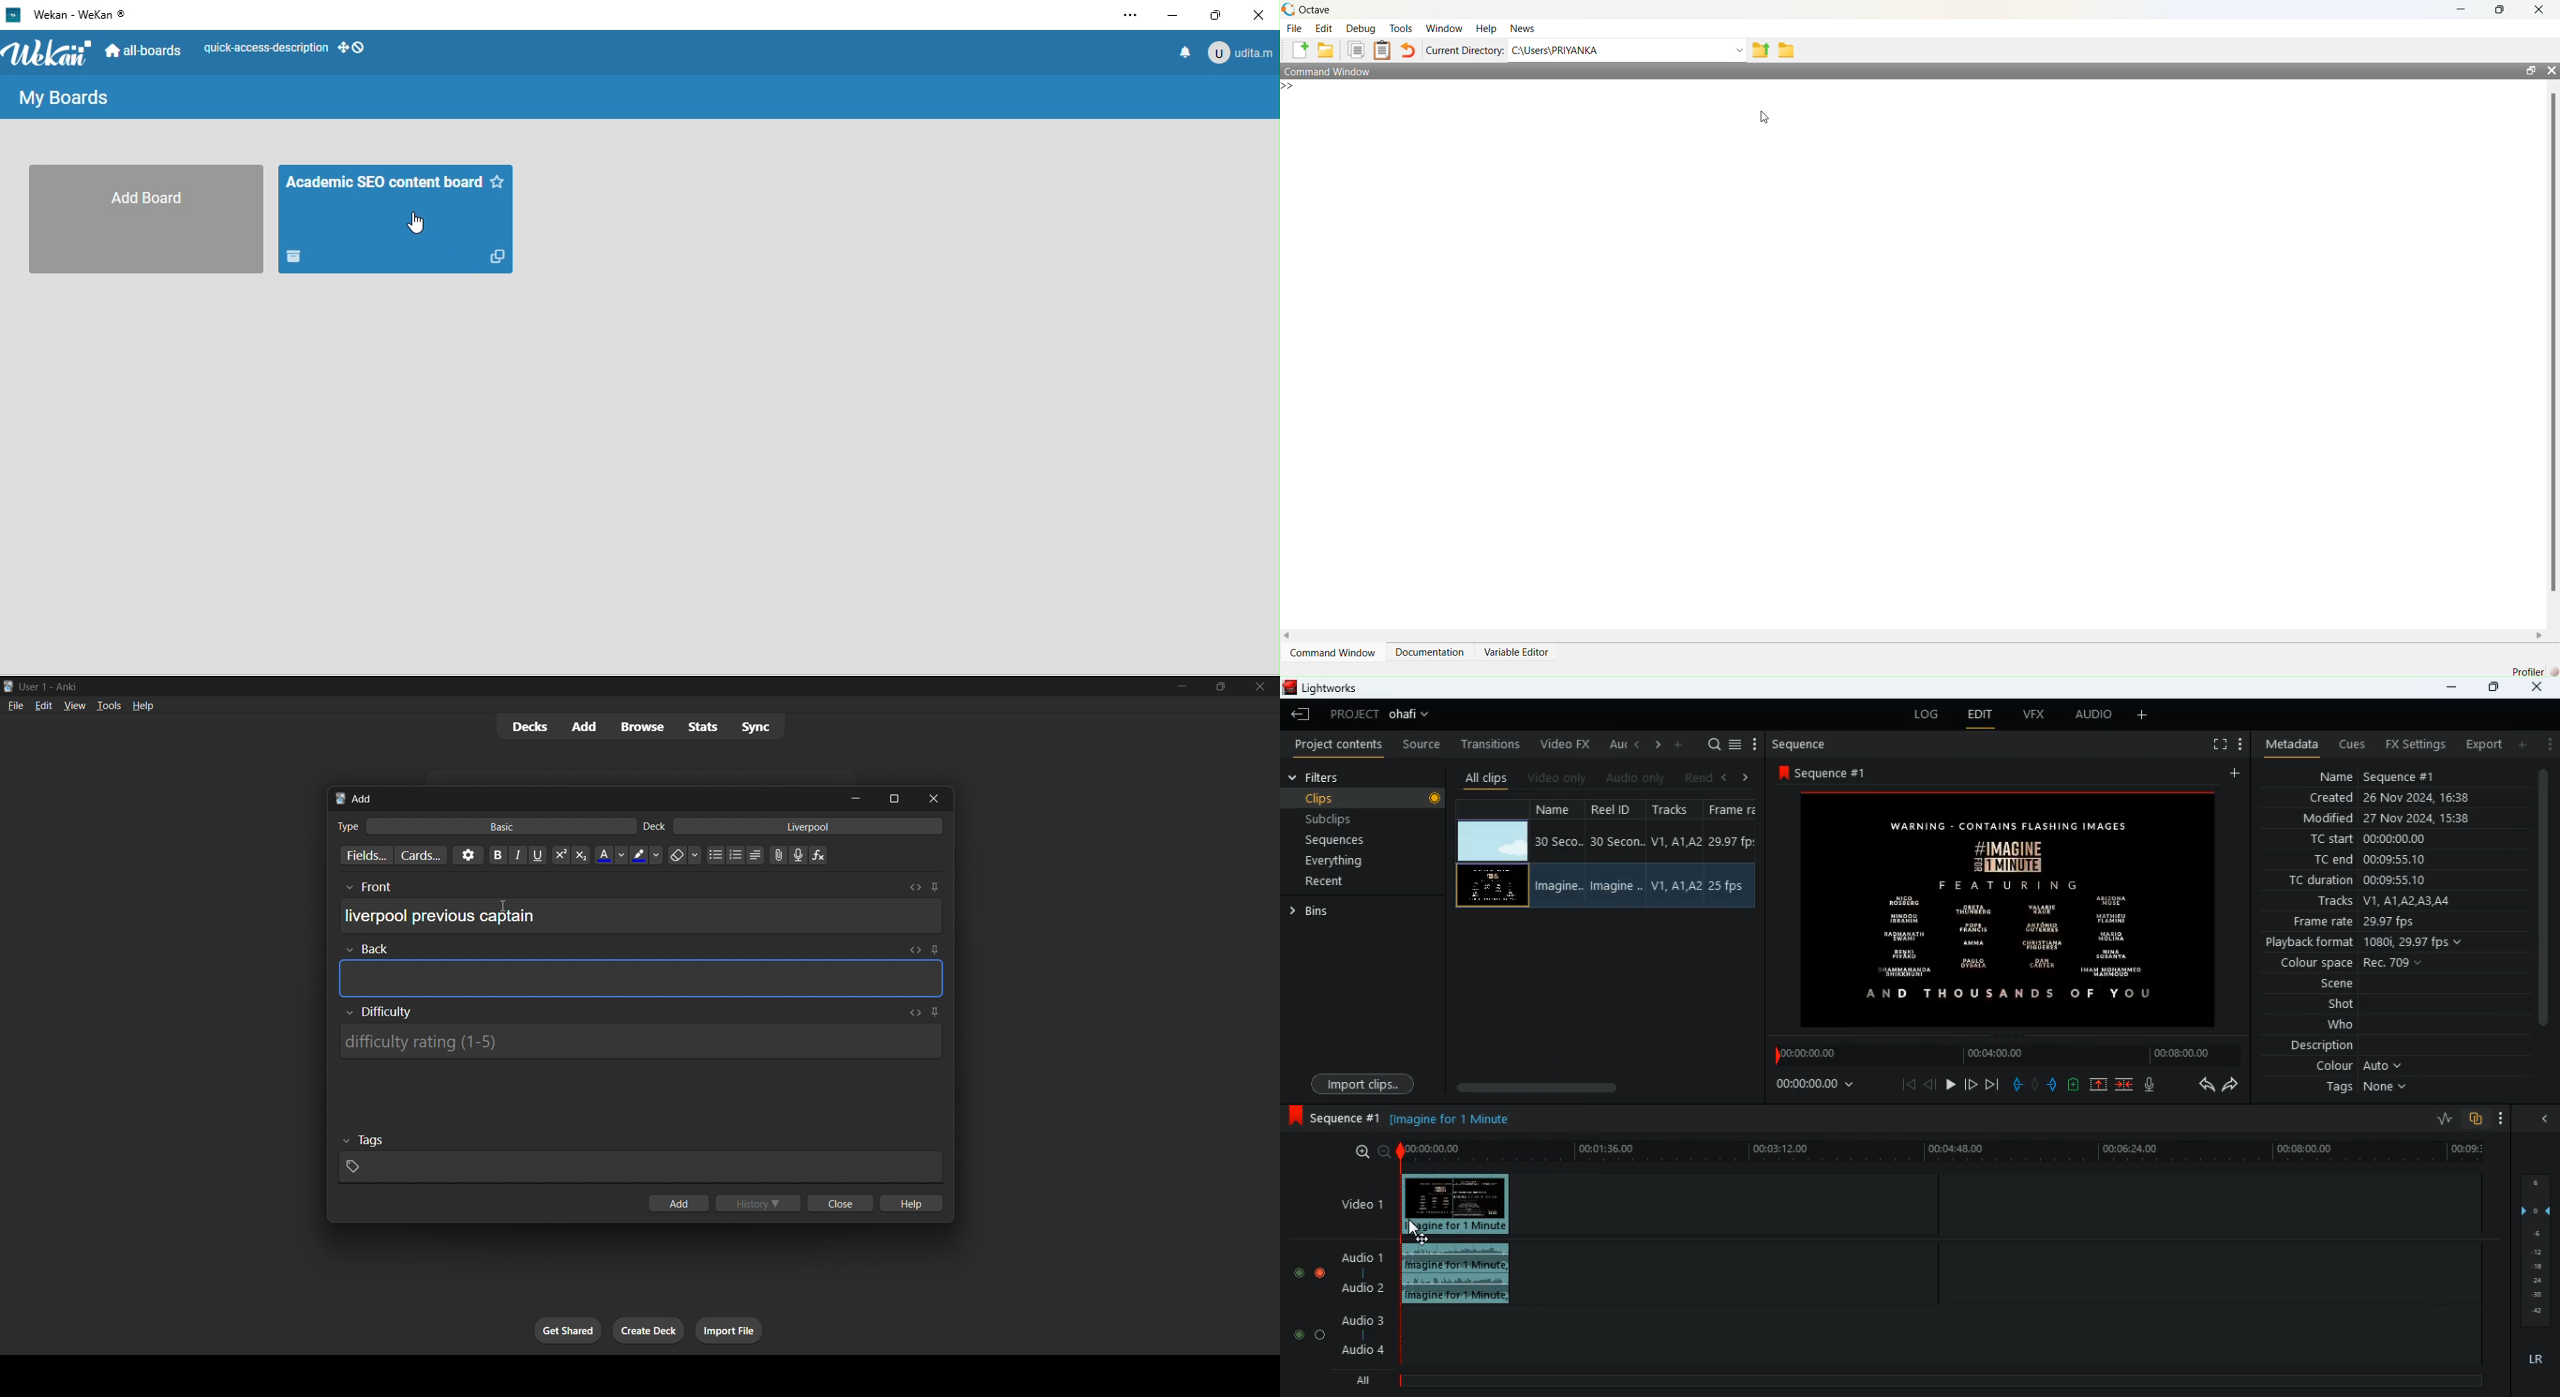 This screenshot has width=2576, height=1400. Describe the element at coordinates (895, 797) in the screenshot. I see `maximize` at that location.